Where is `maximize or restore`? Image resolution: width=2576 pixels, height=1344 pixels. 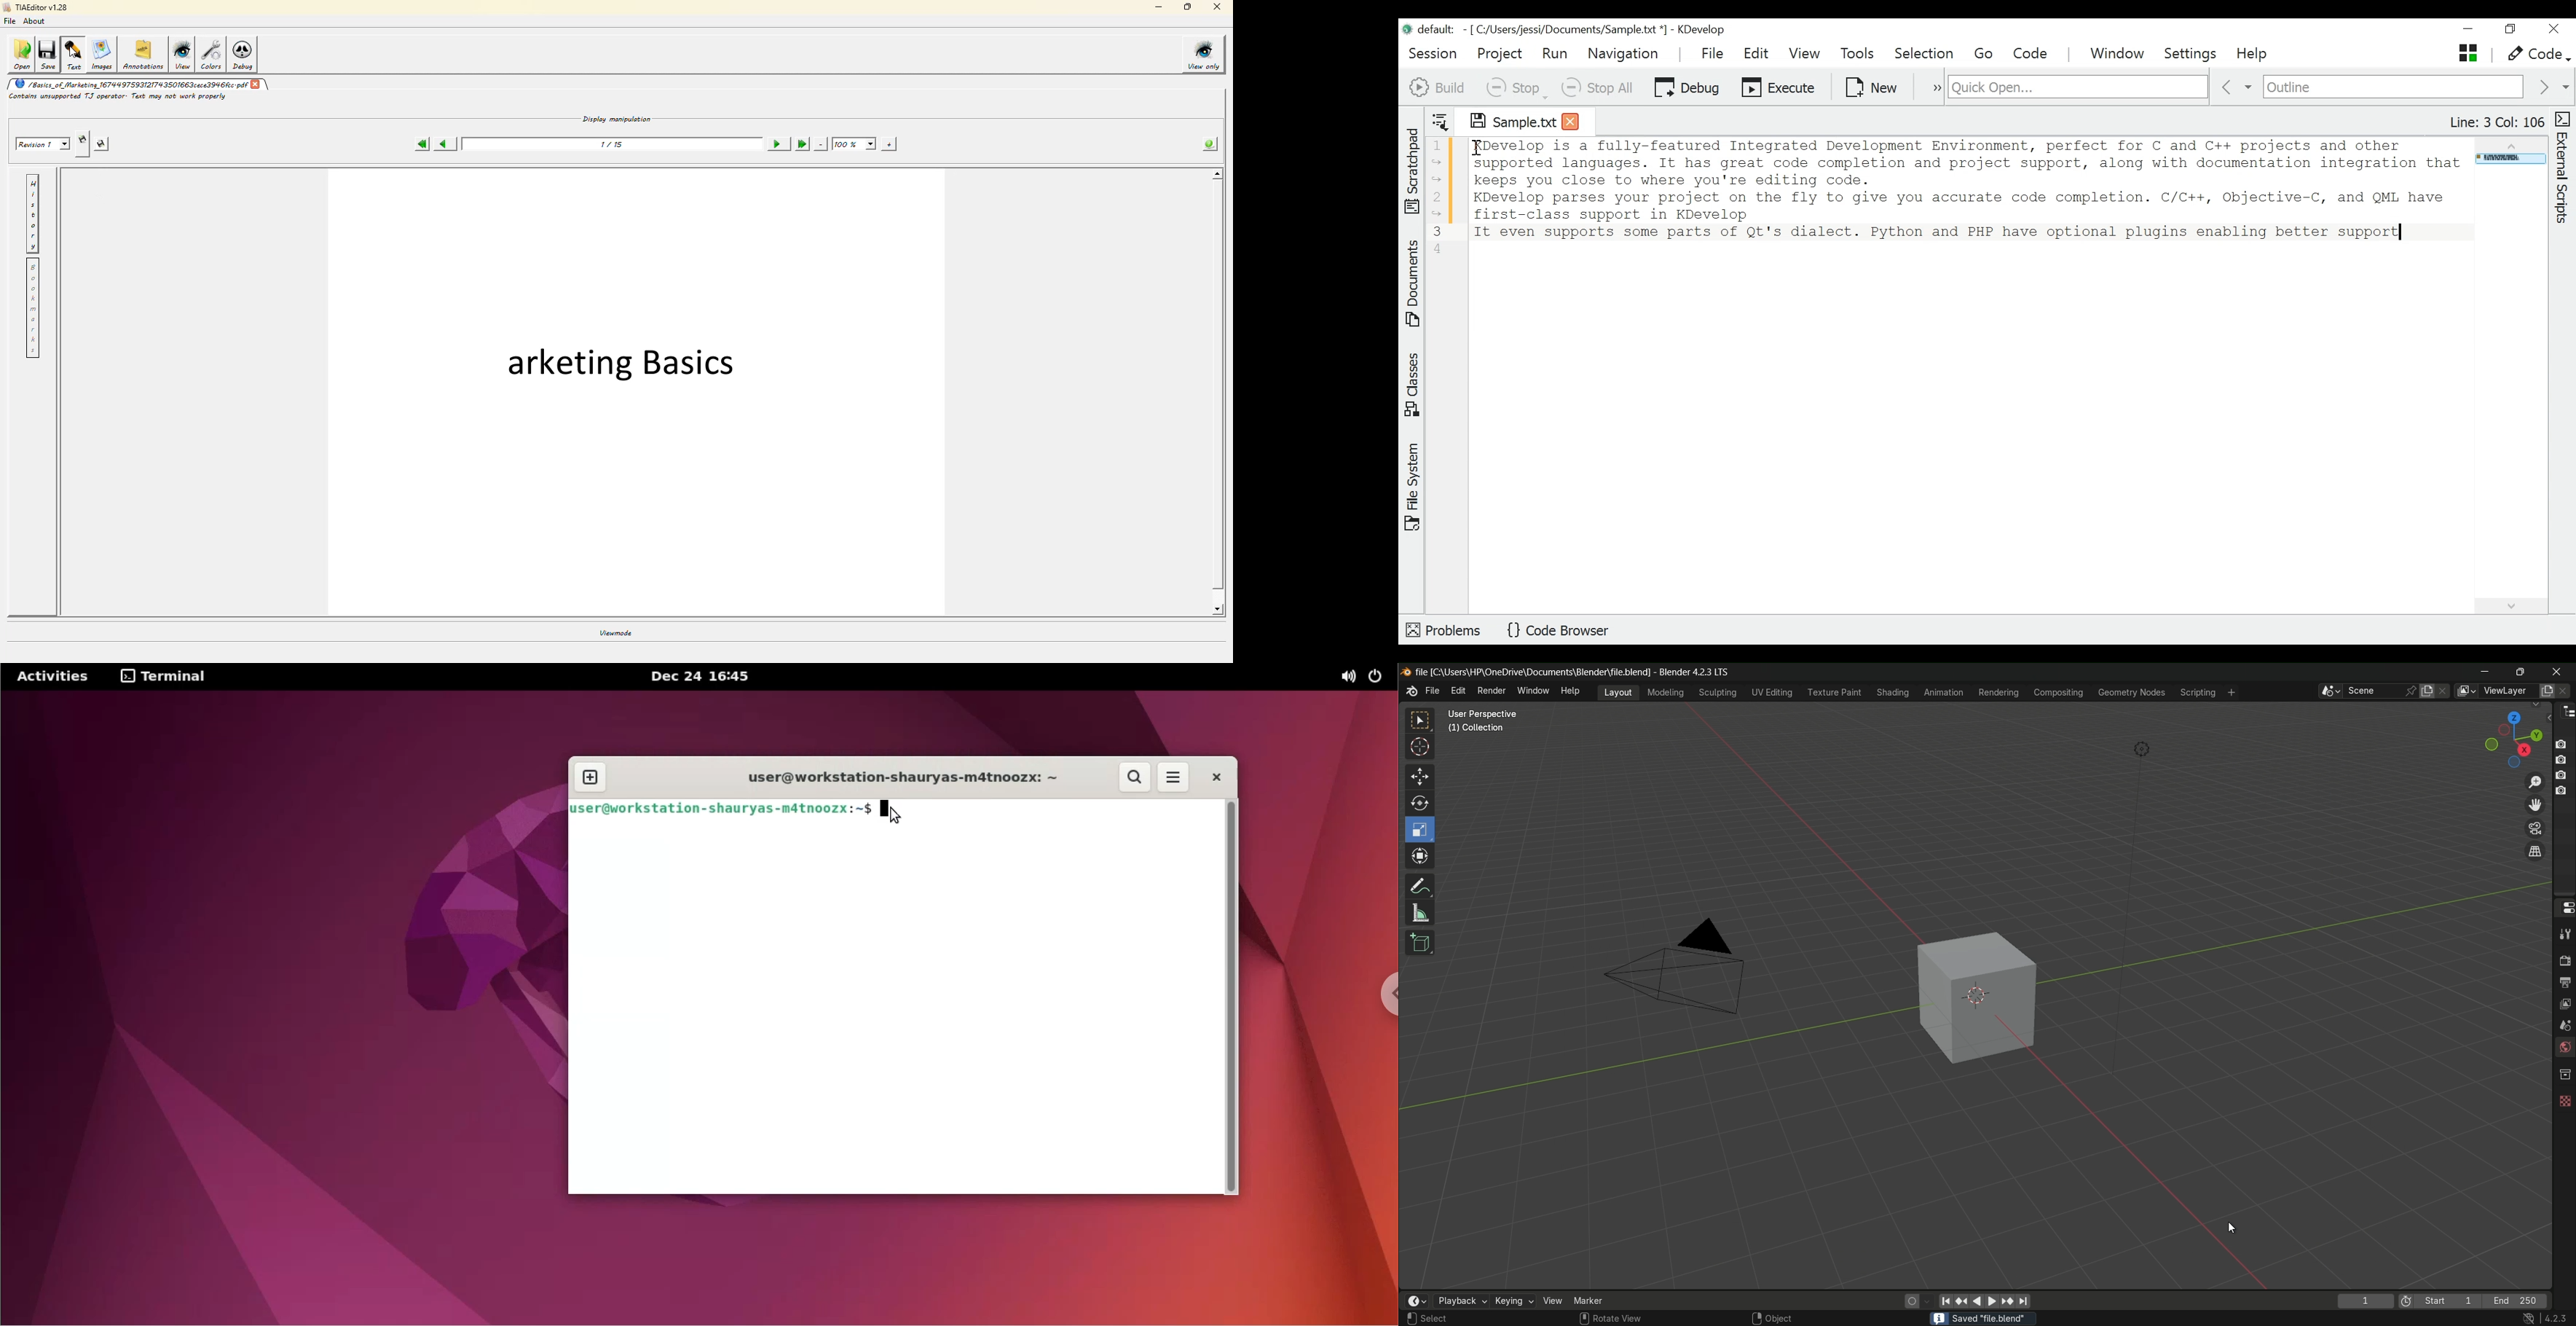
maximize or restore is located at coordinates (2520, 671).